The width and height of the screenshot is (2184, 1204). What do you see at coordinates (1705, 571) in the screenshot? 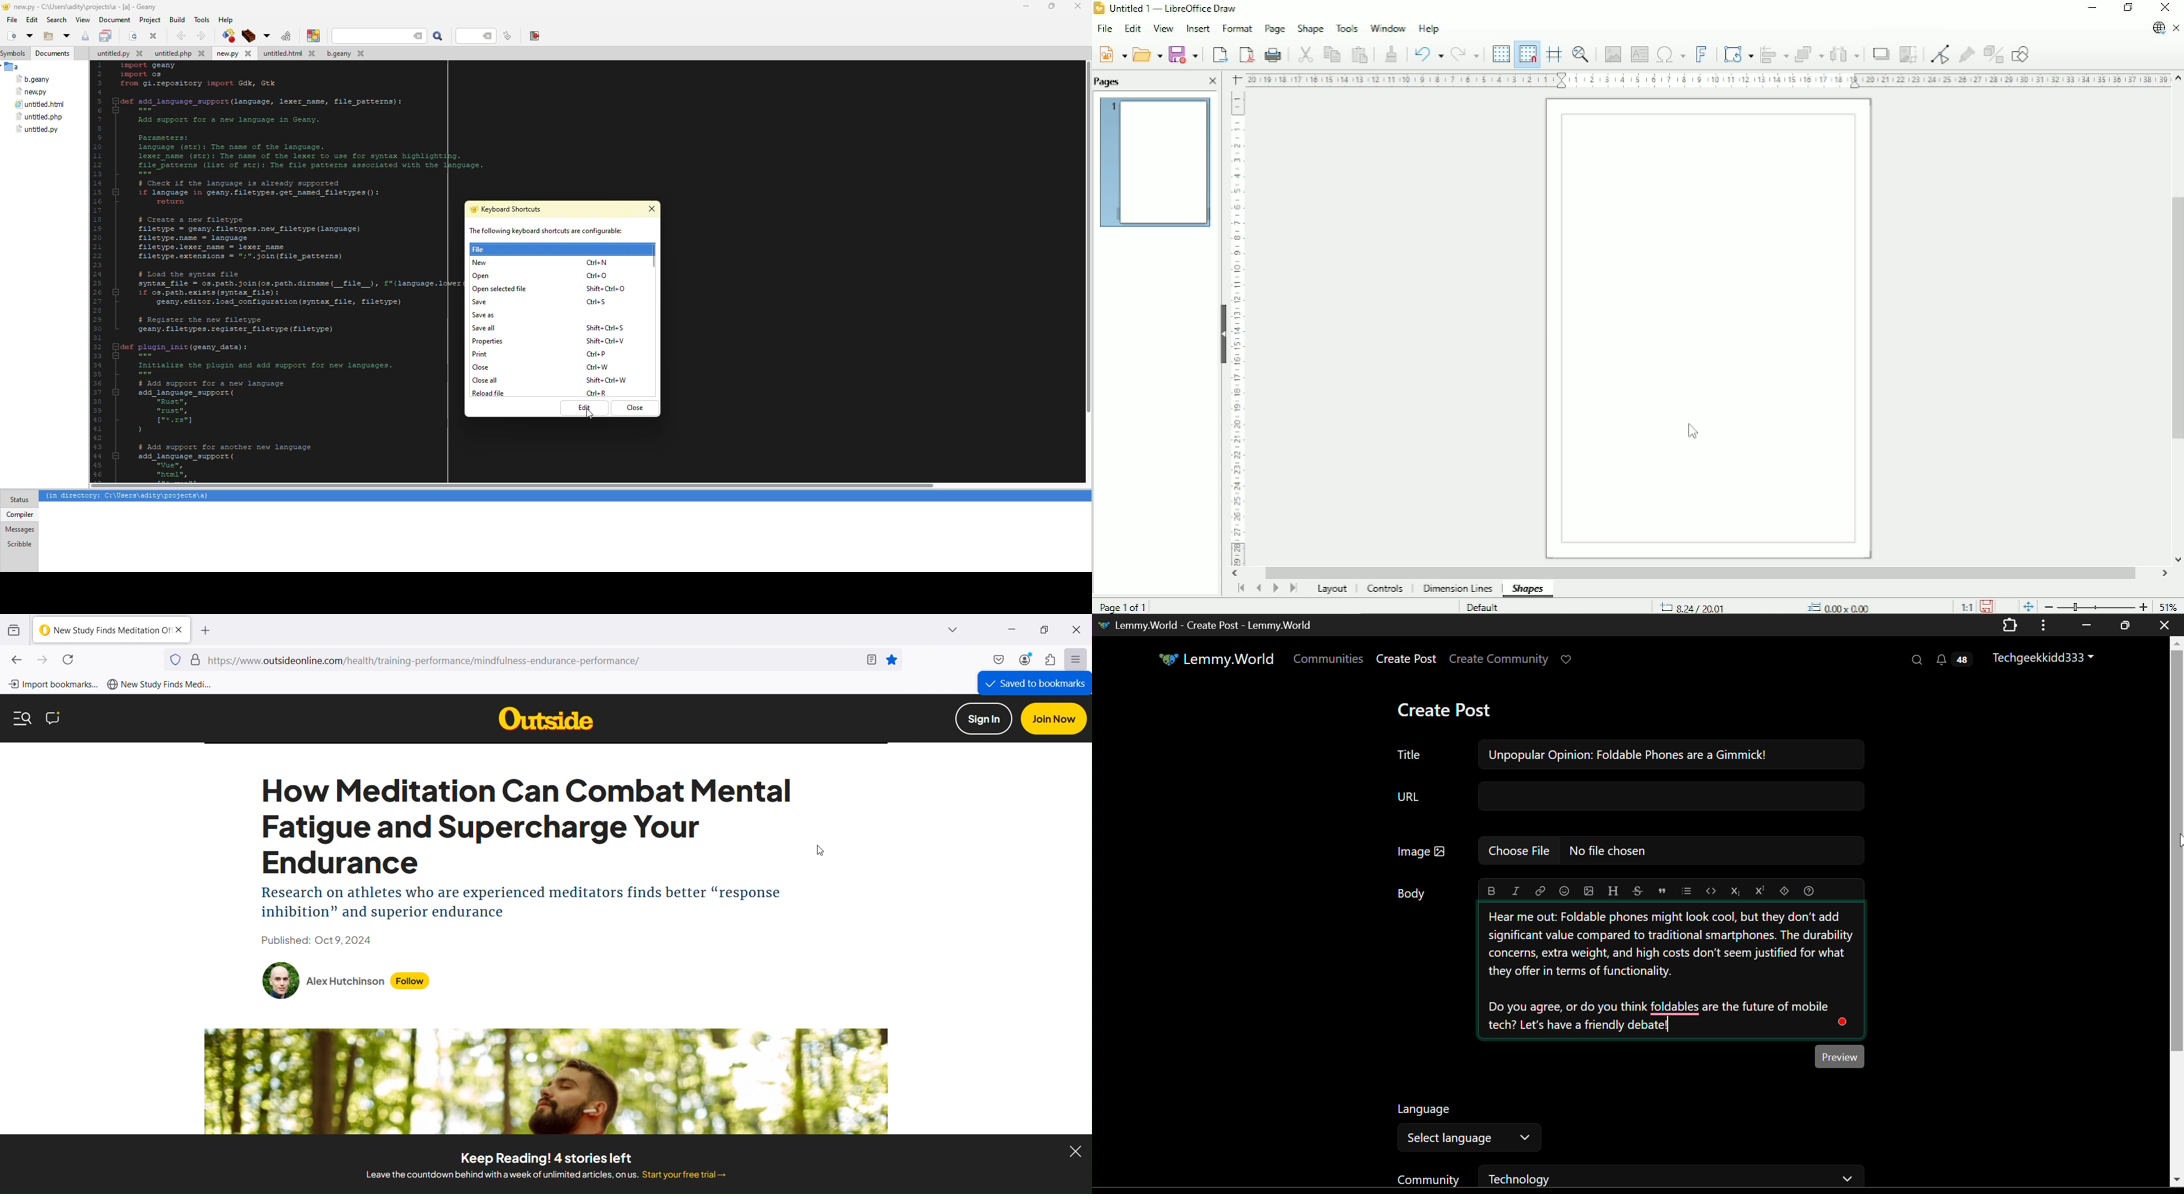
I see `Horizontal scrollbar` at bounding box center [1705, 571].